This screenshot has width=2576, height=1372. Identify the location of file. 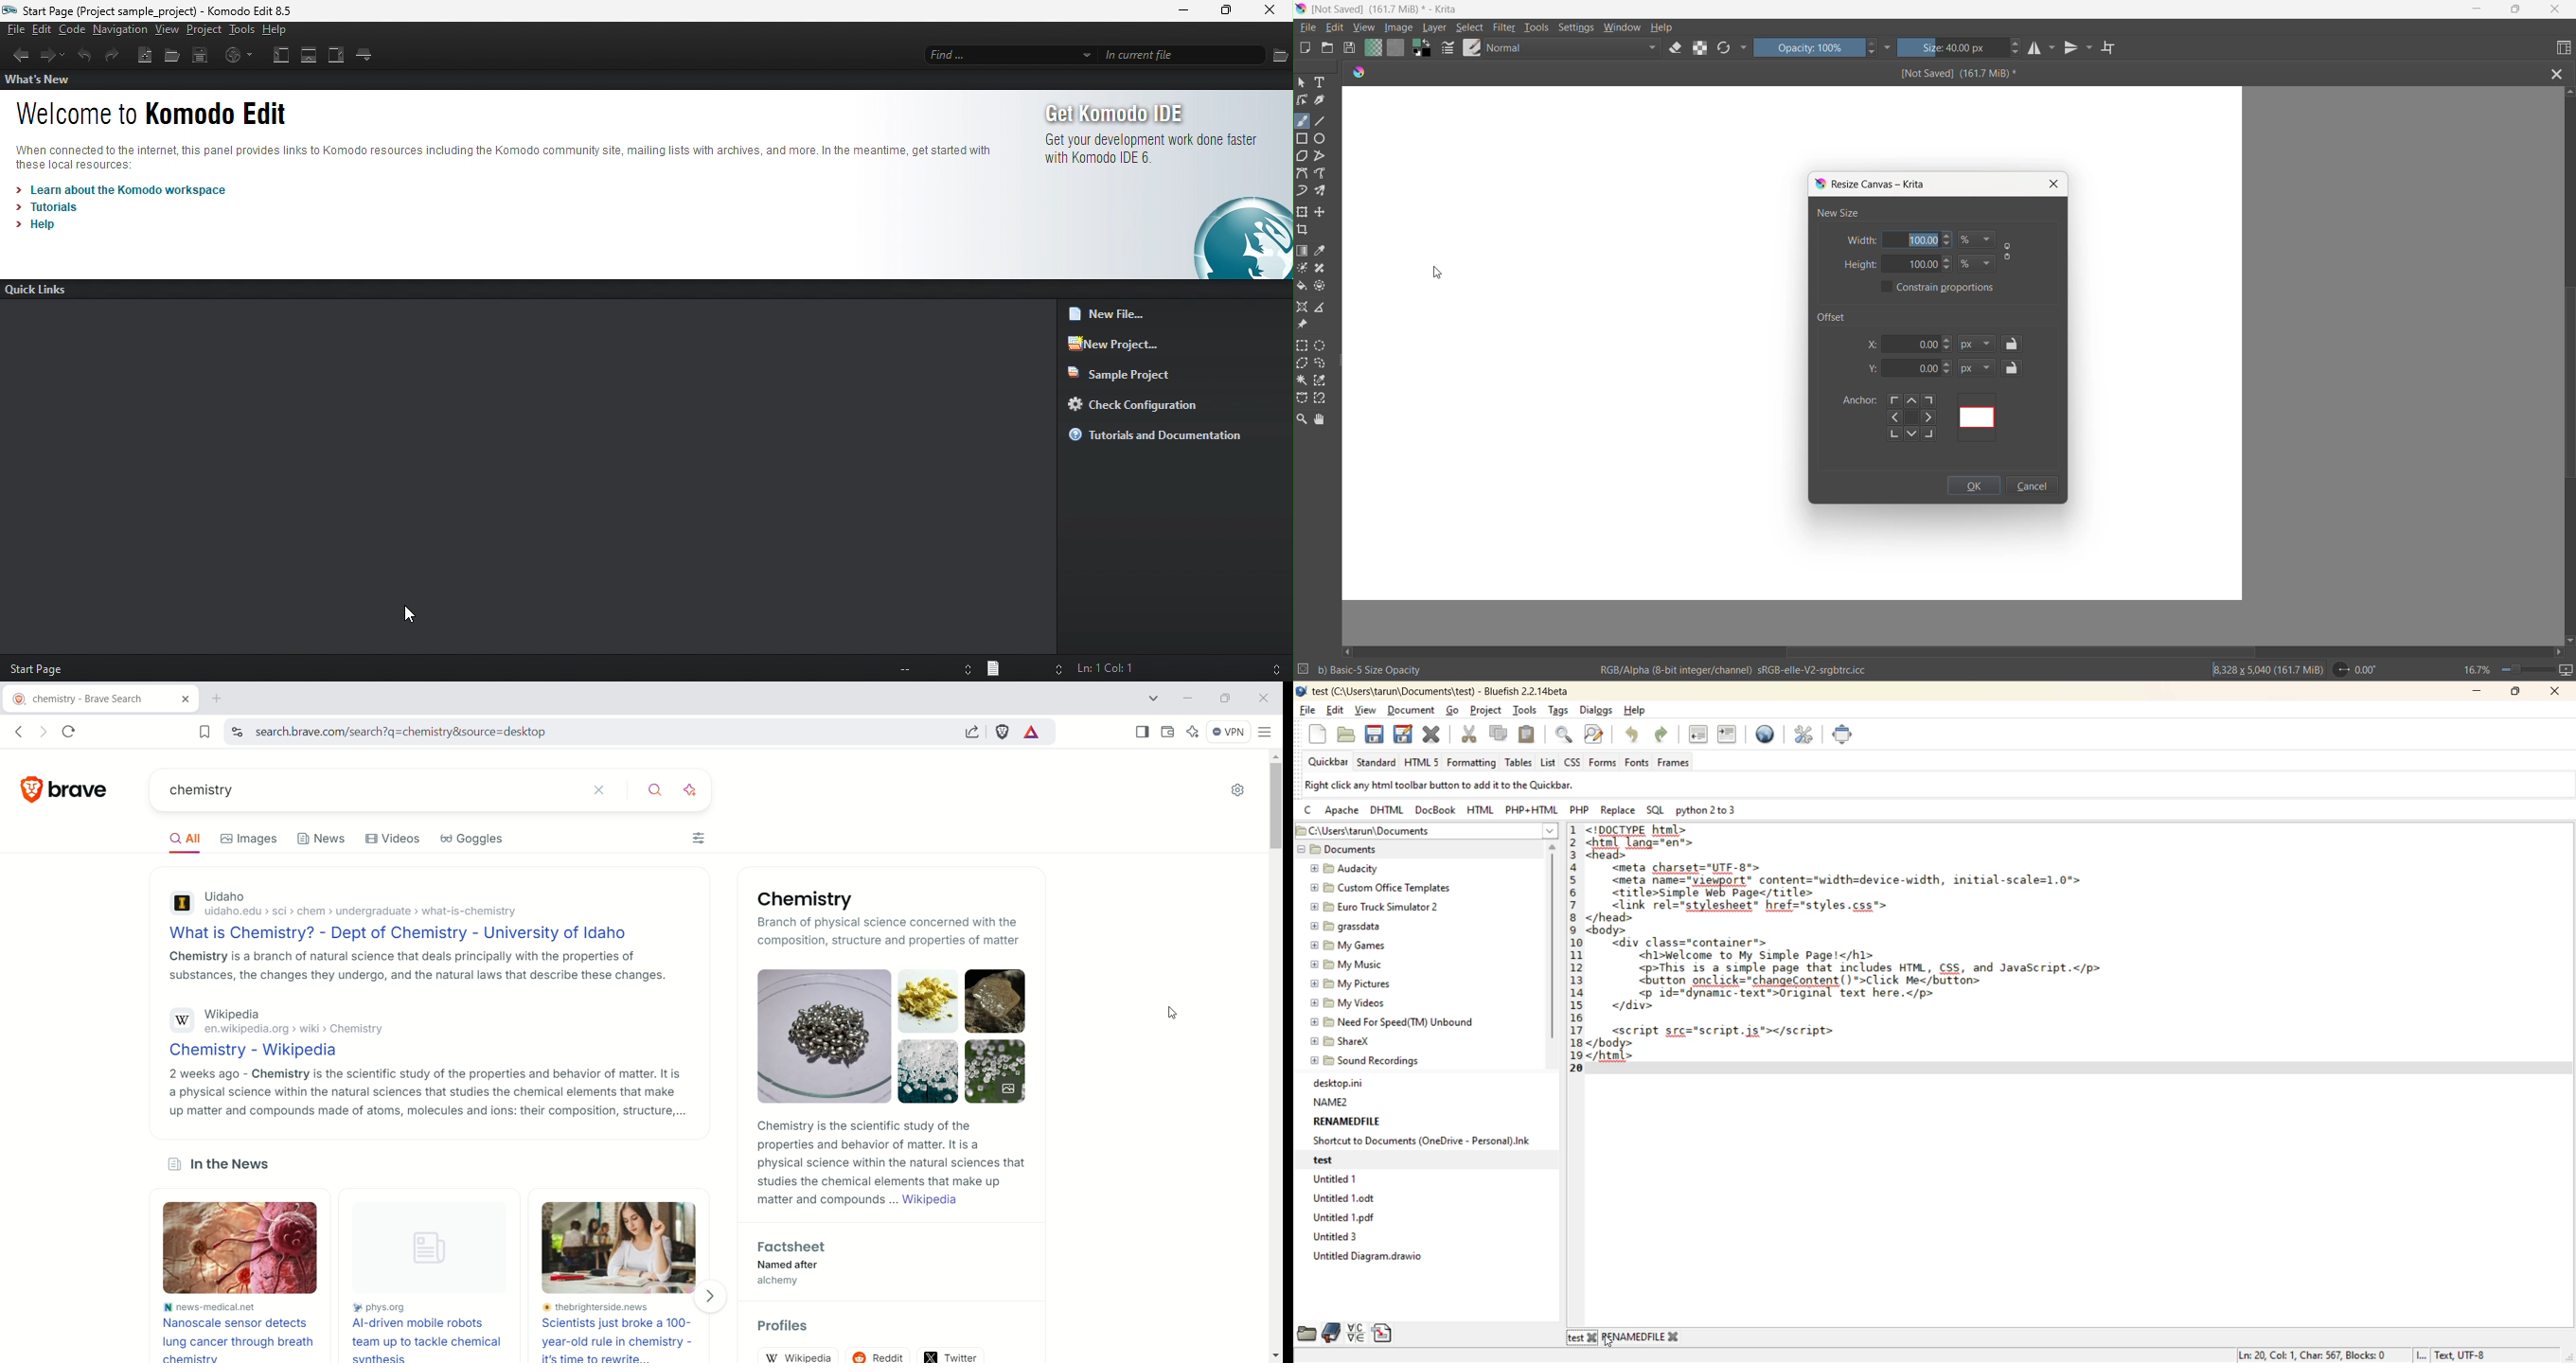
(1310, 28).